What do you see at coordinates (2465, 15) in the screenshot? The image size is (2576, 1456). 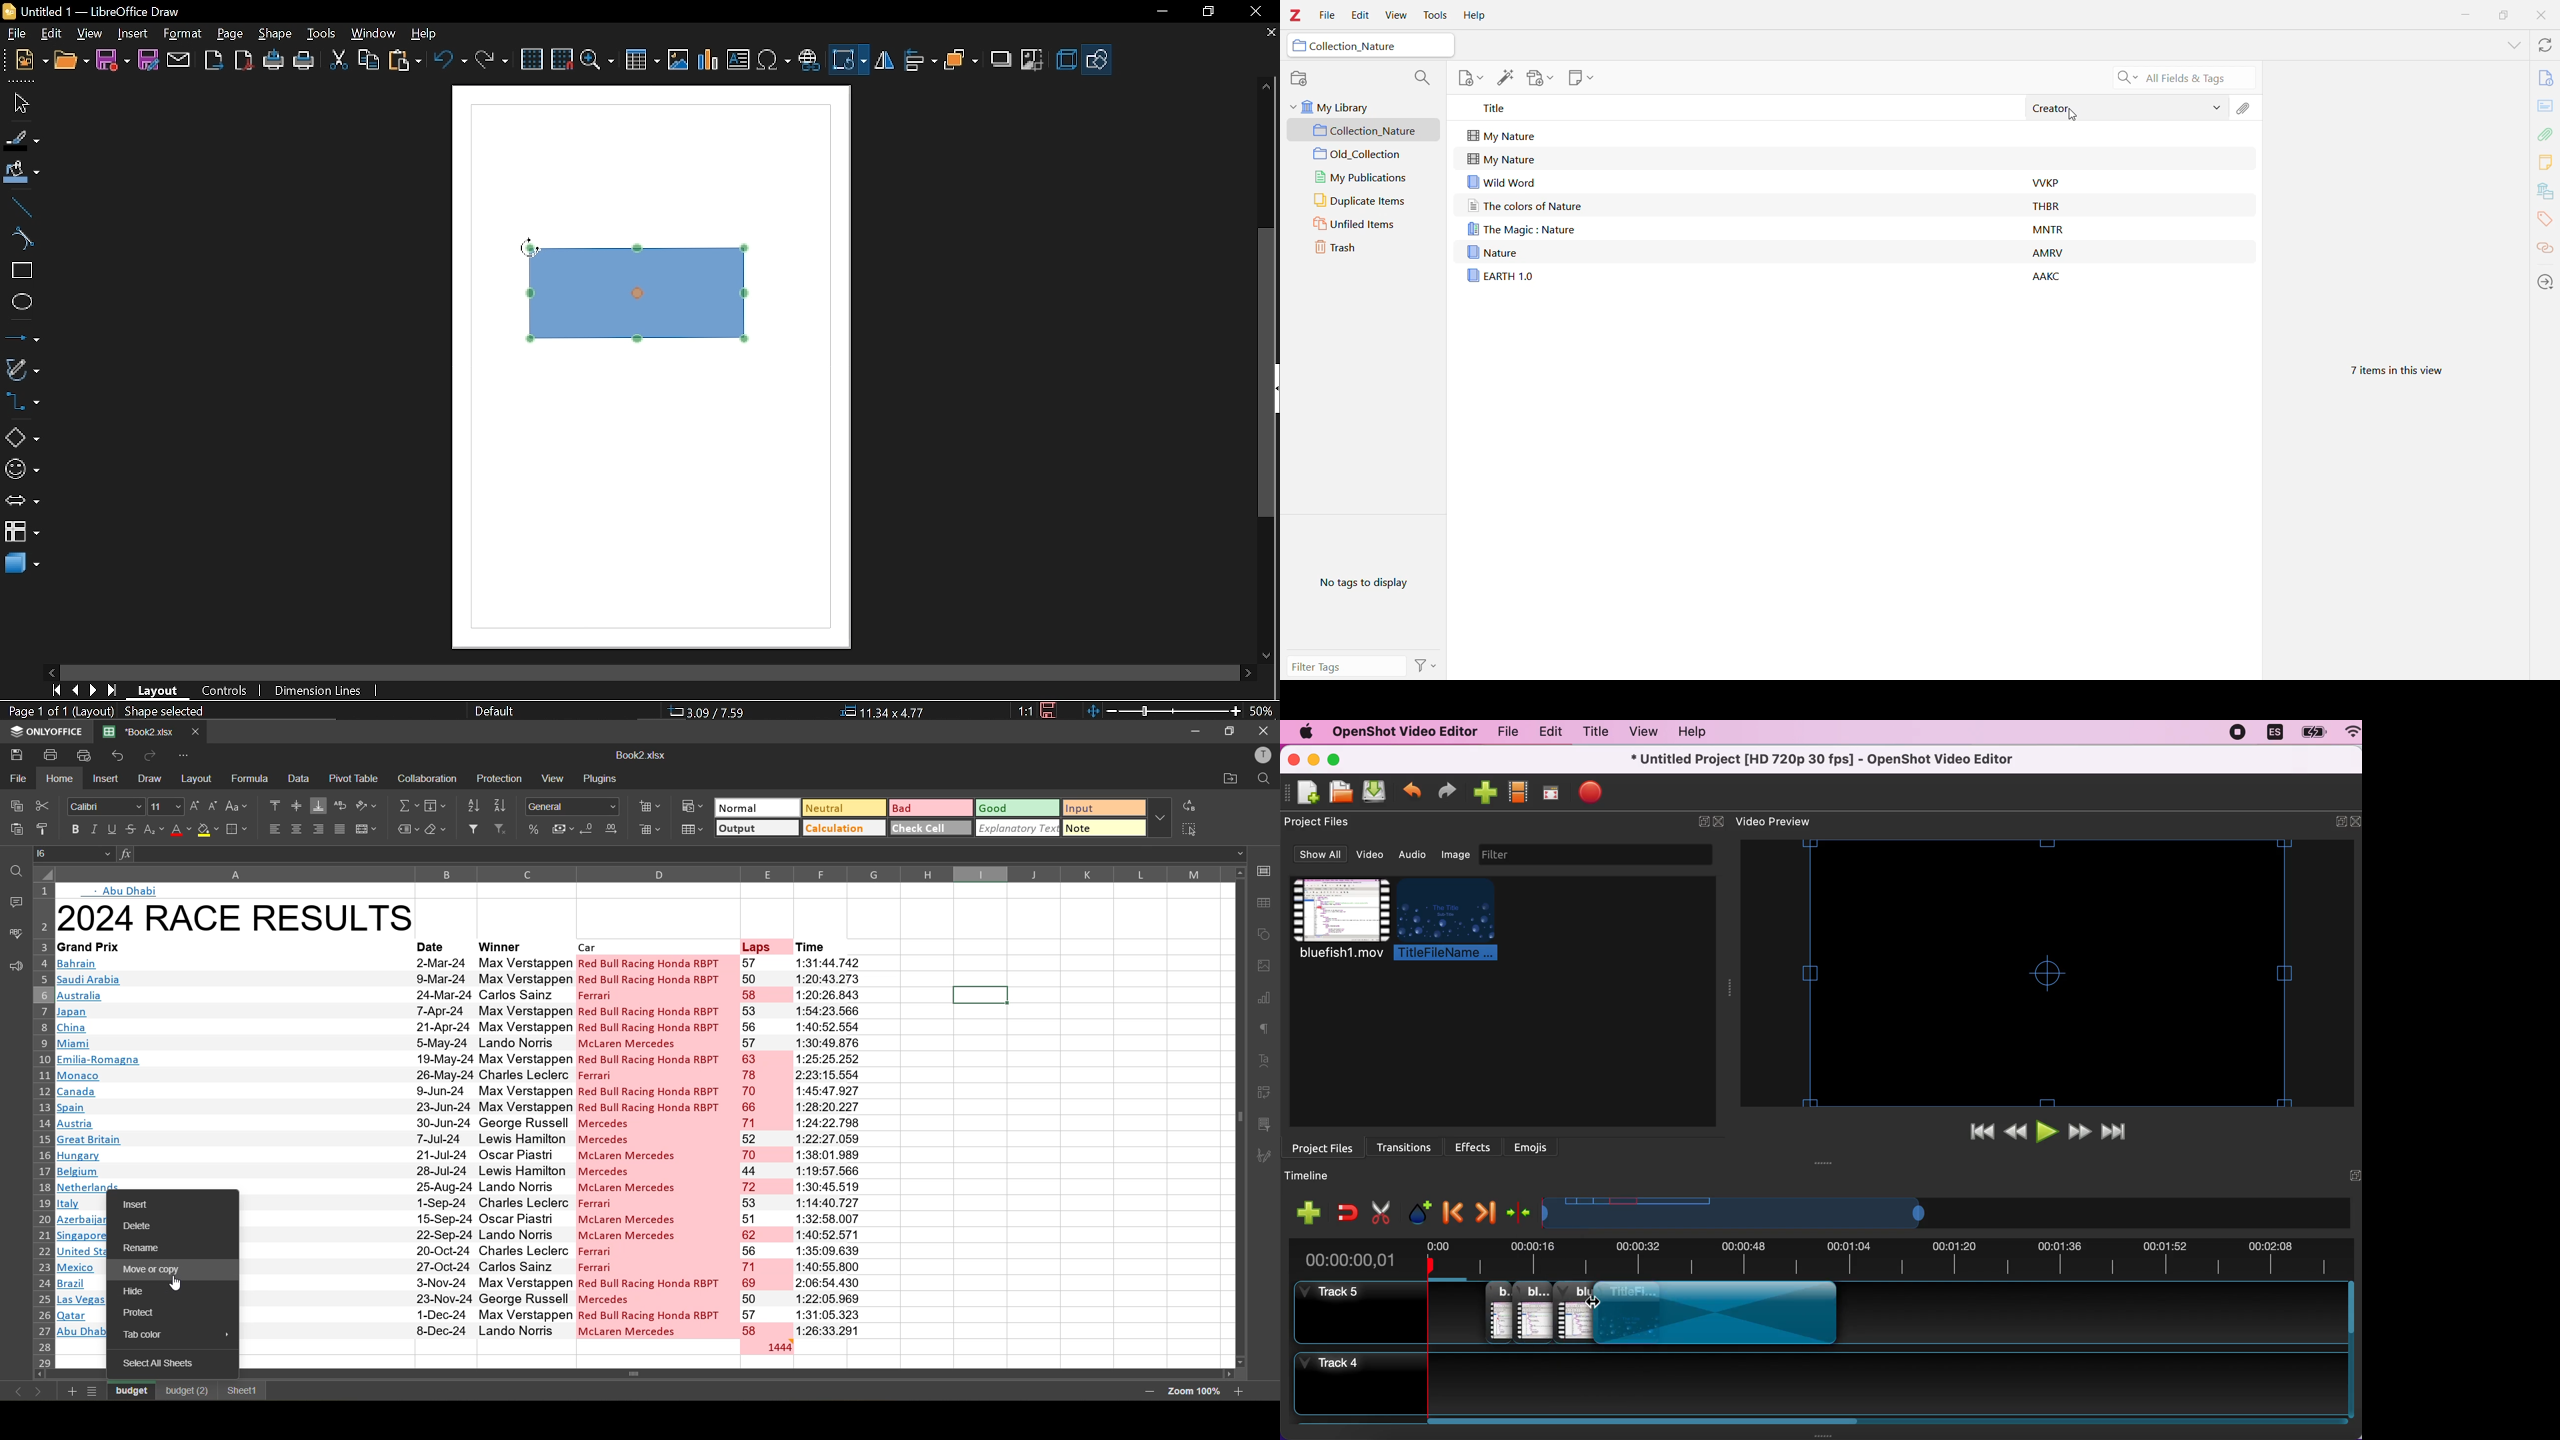 I see `Minimize` at bounding box center [2465, 15].